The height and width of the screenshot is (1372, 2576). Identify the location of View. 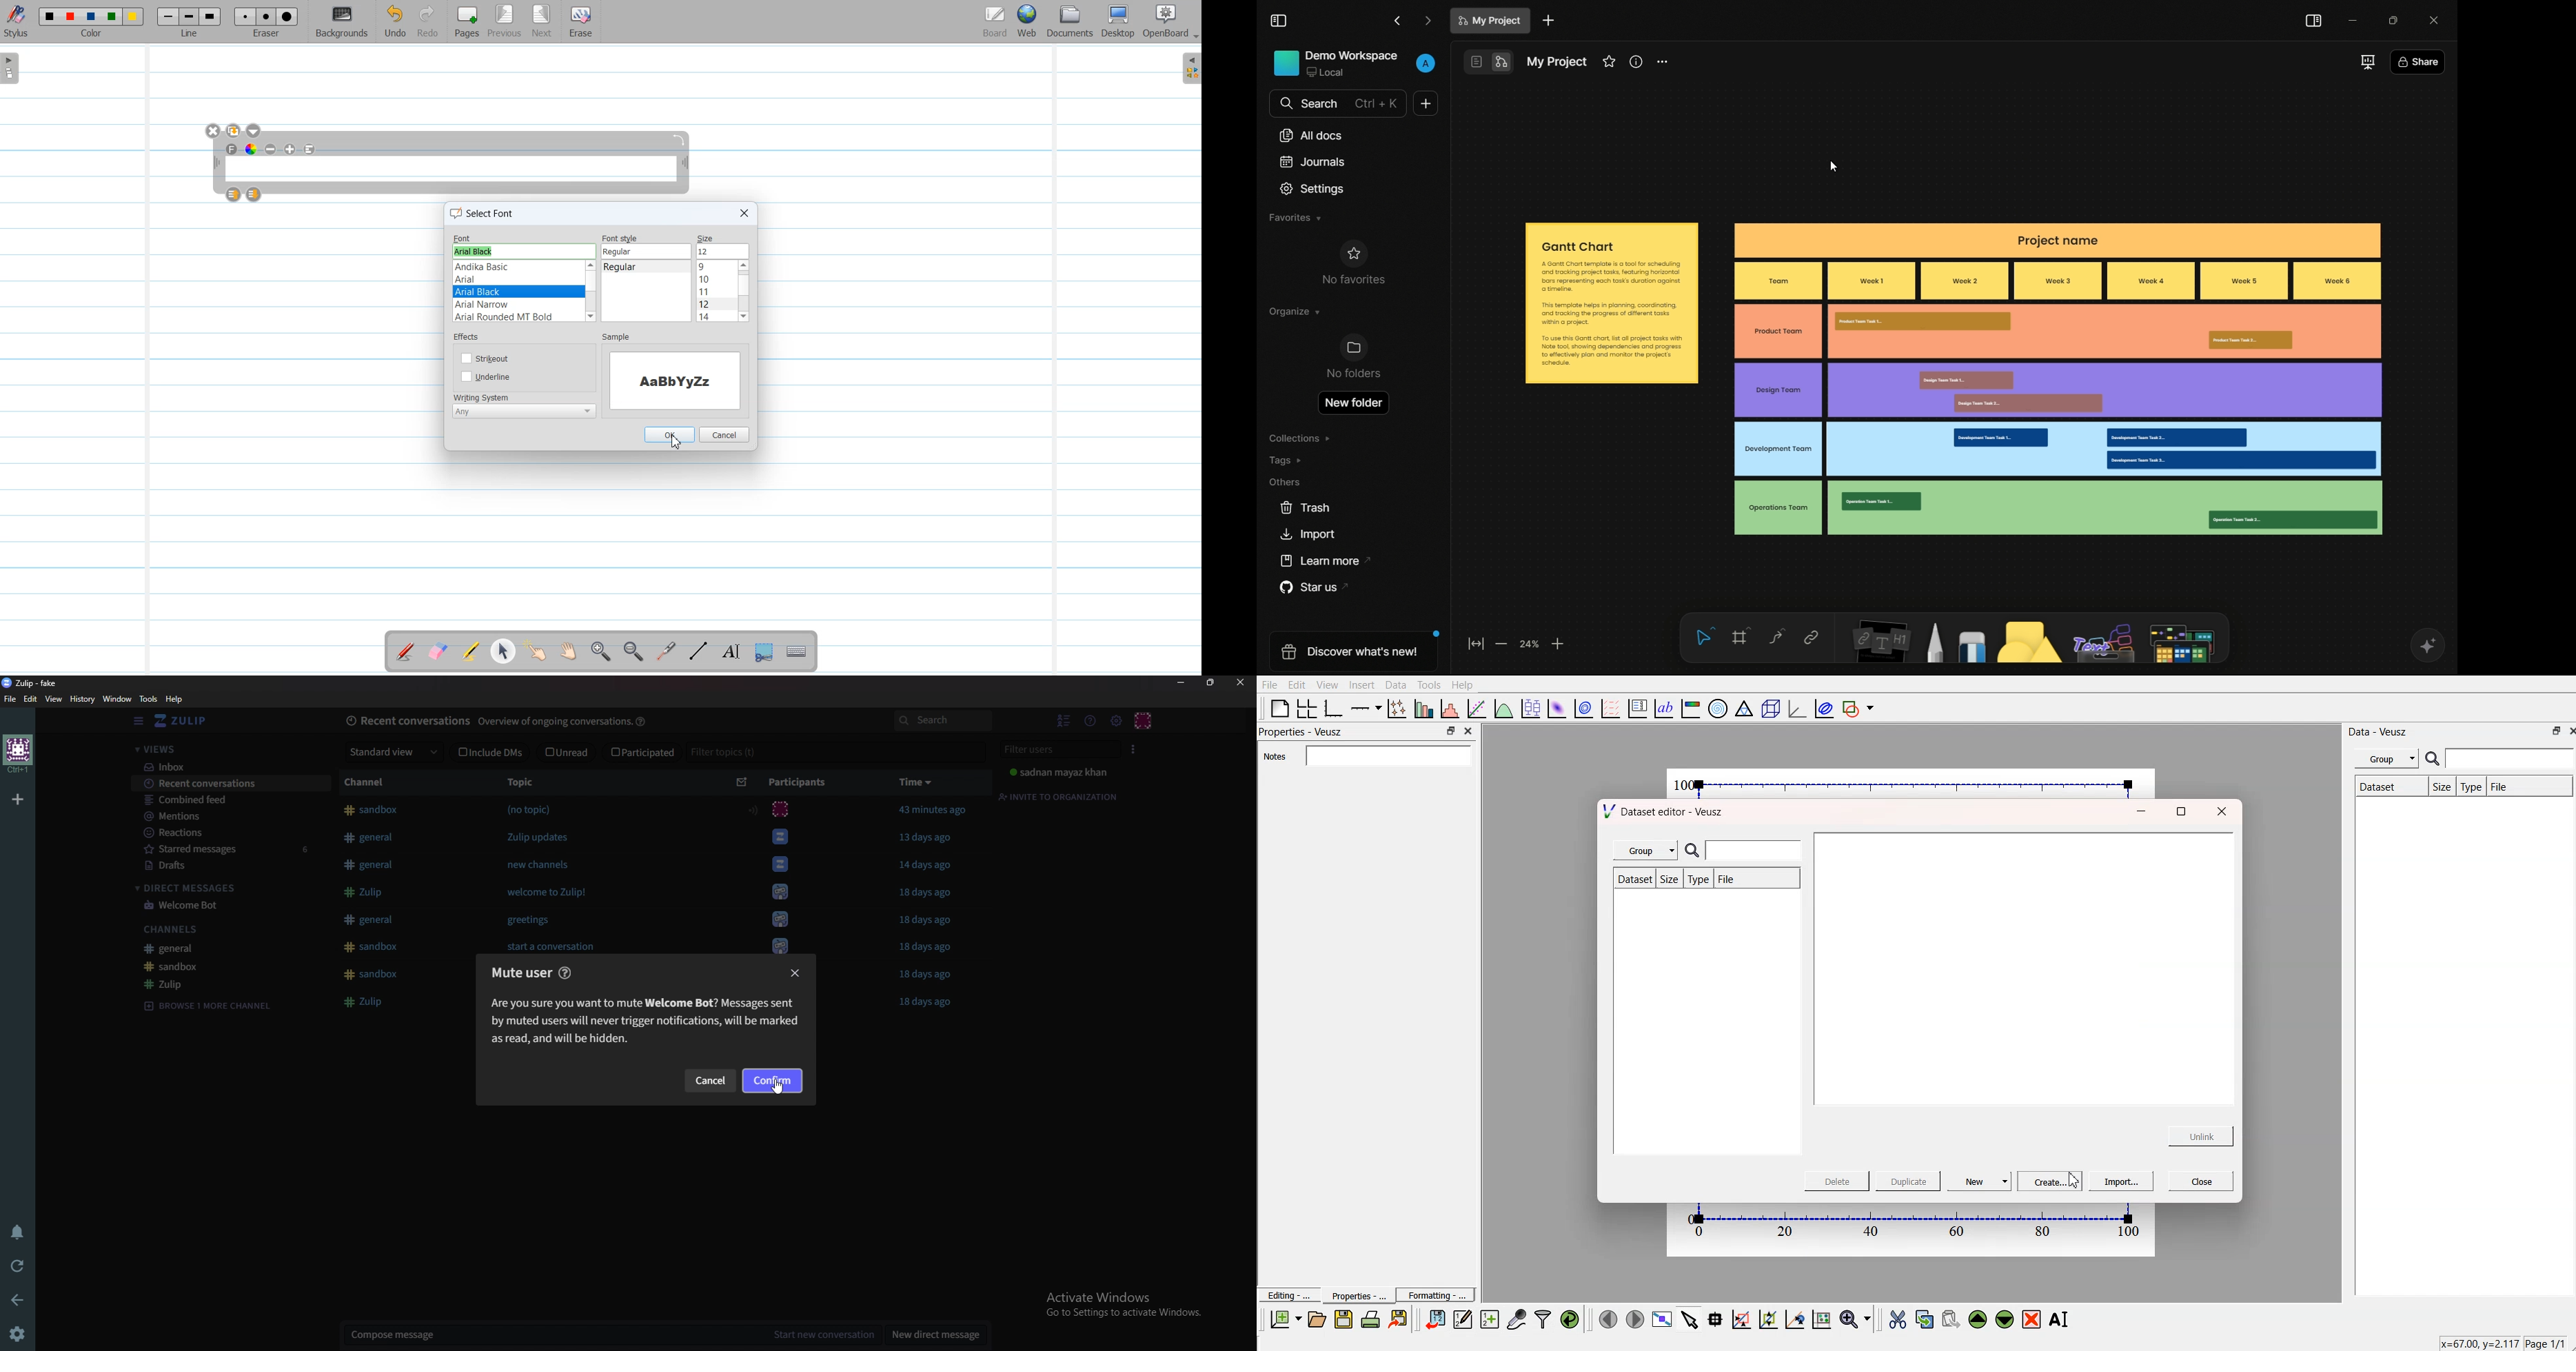
(1328, 684).